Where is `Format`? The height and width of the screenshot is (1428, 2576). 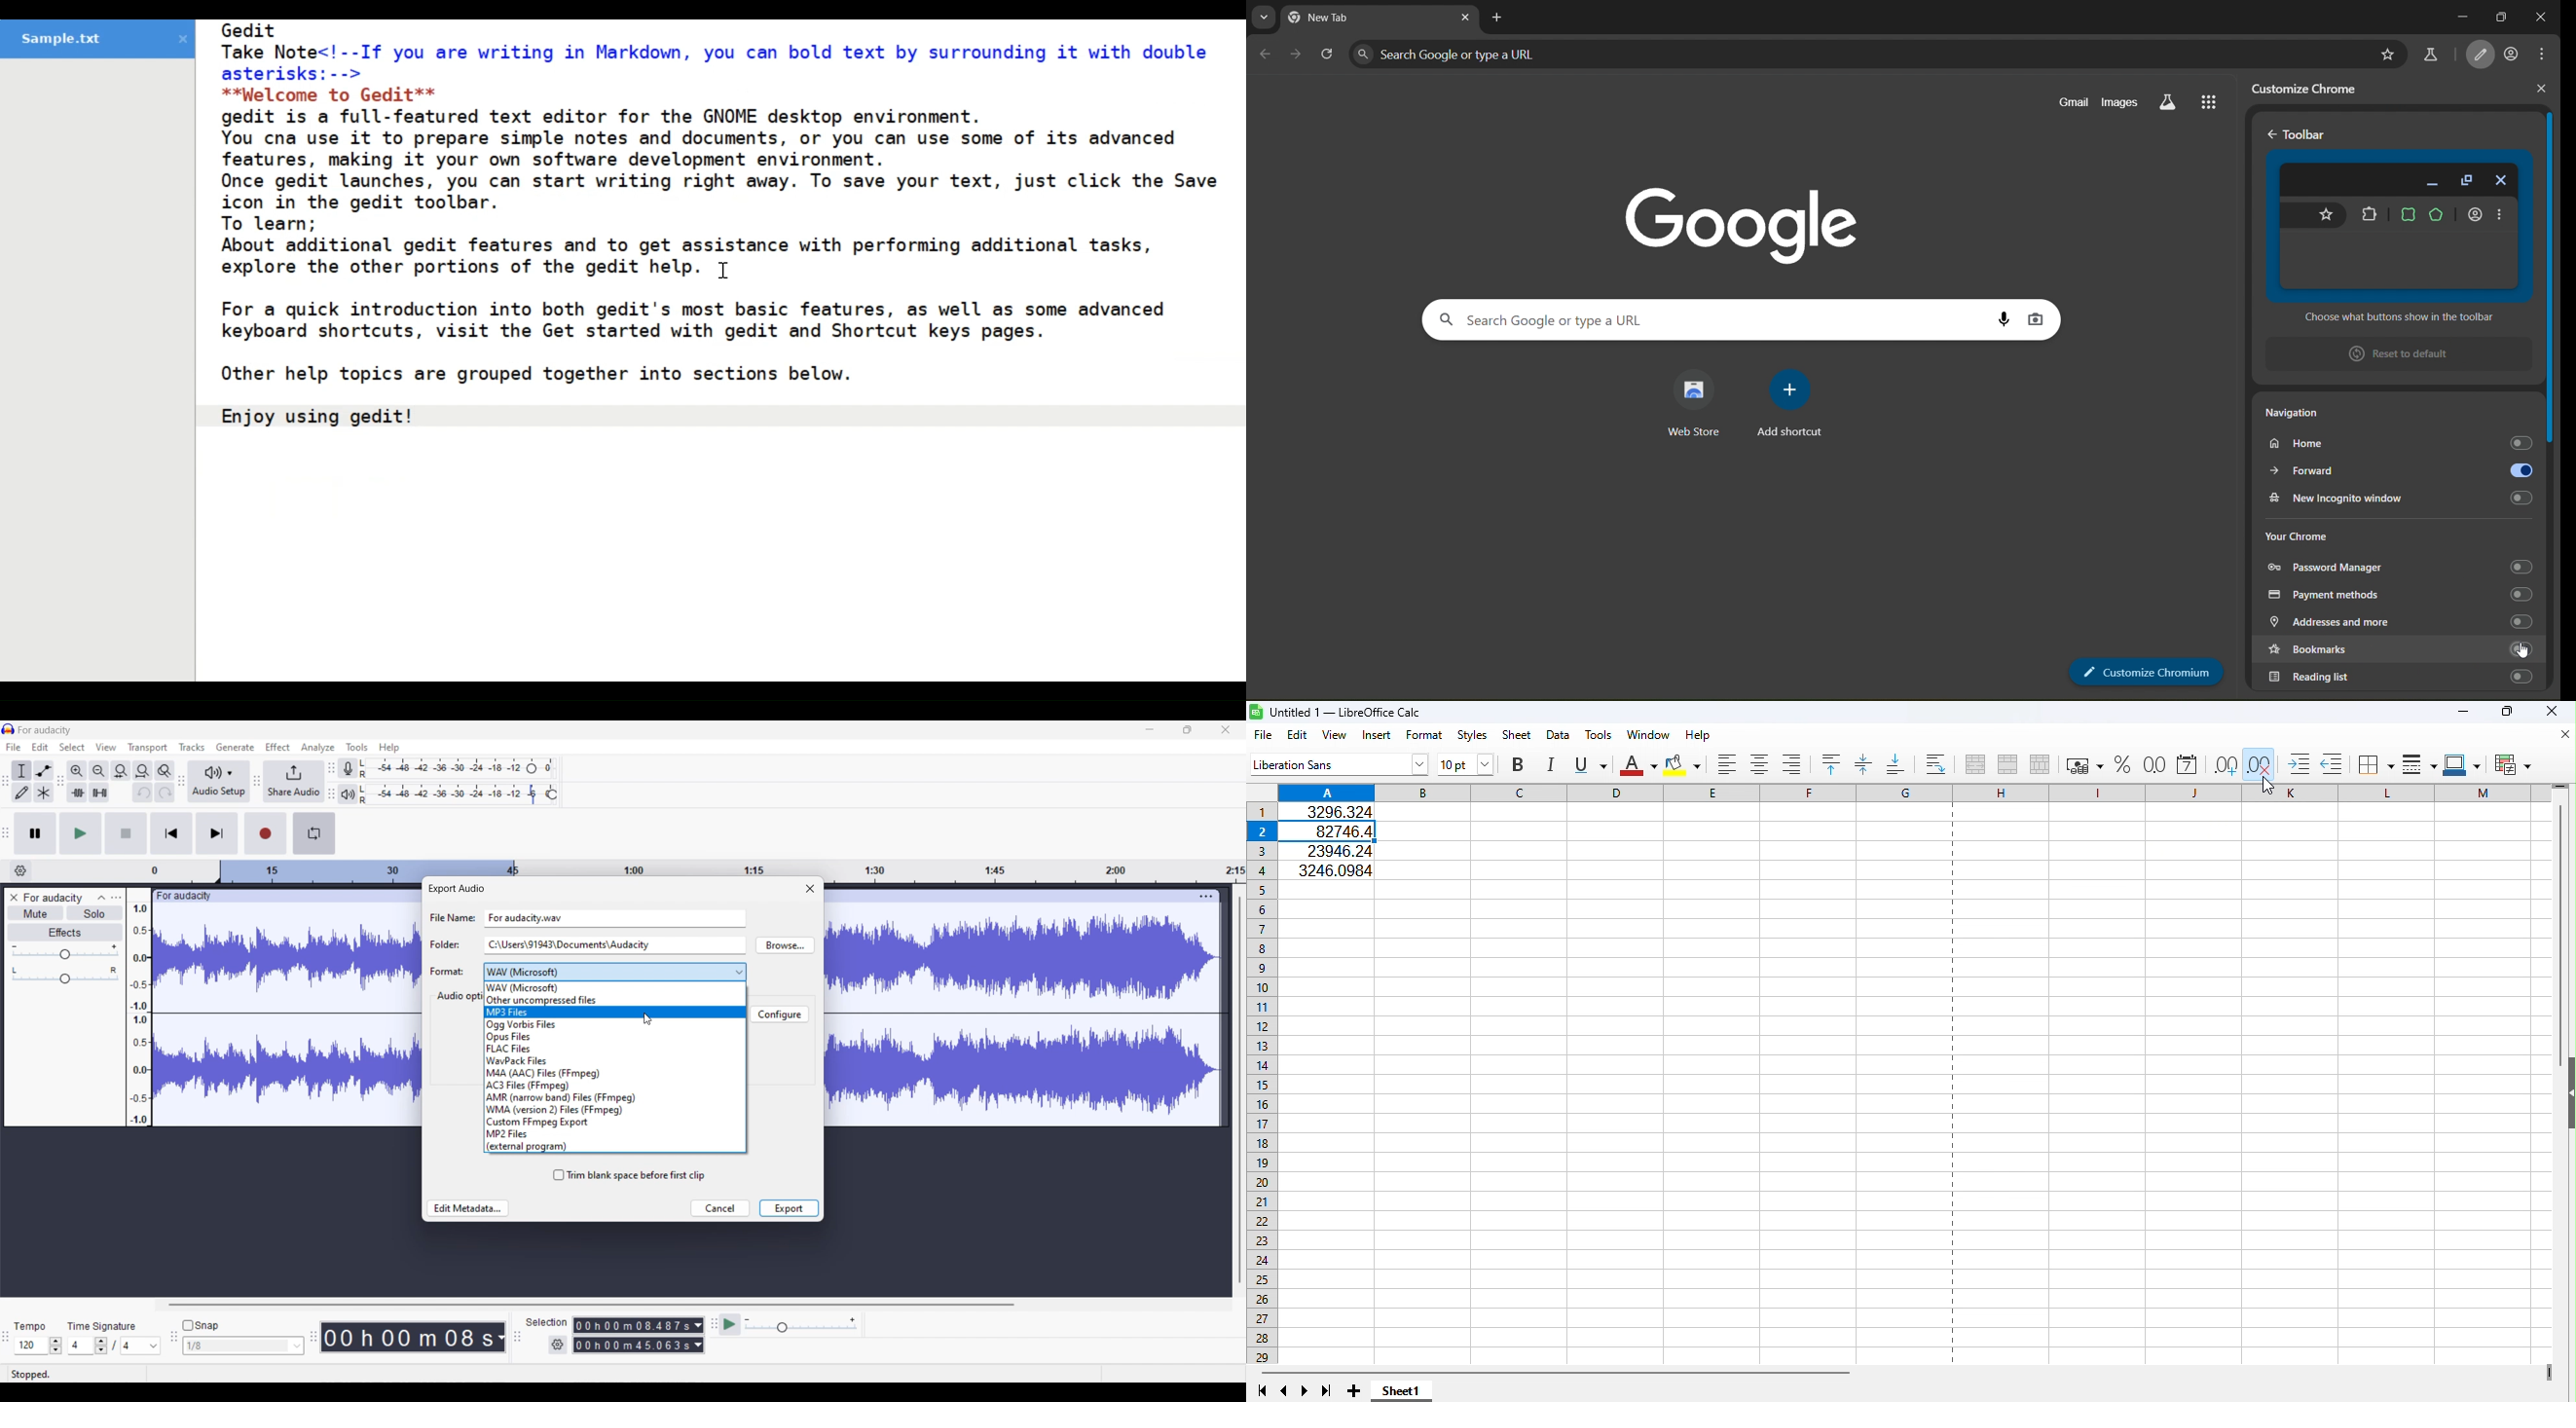 Format is located at coordinates (1425, 735).